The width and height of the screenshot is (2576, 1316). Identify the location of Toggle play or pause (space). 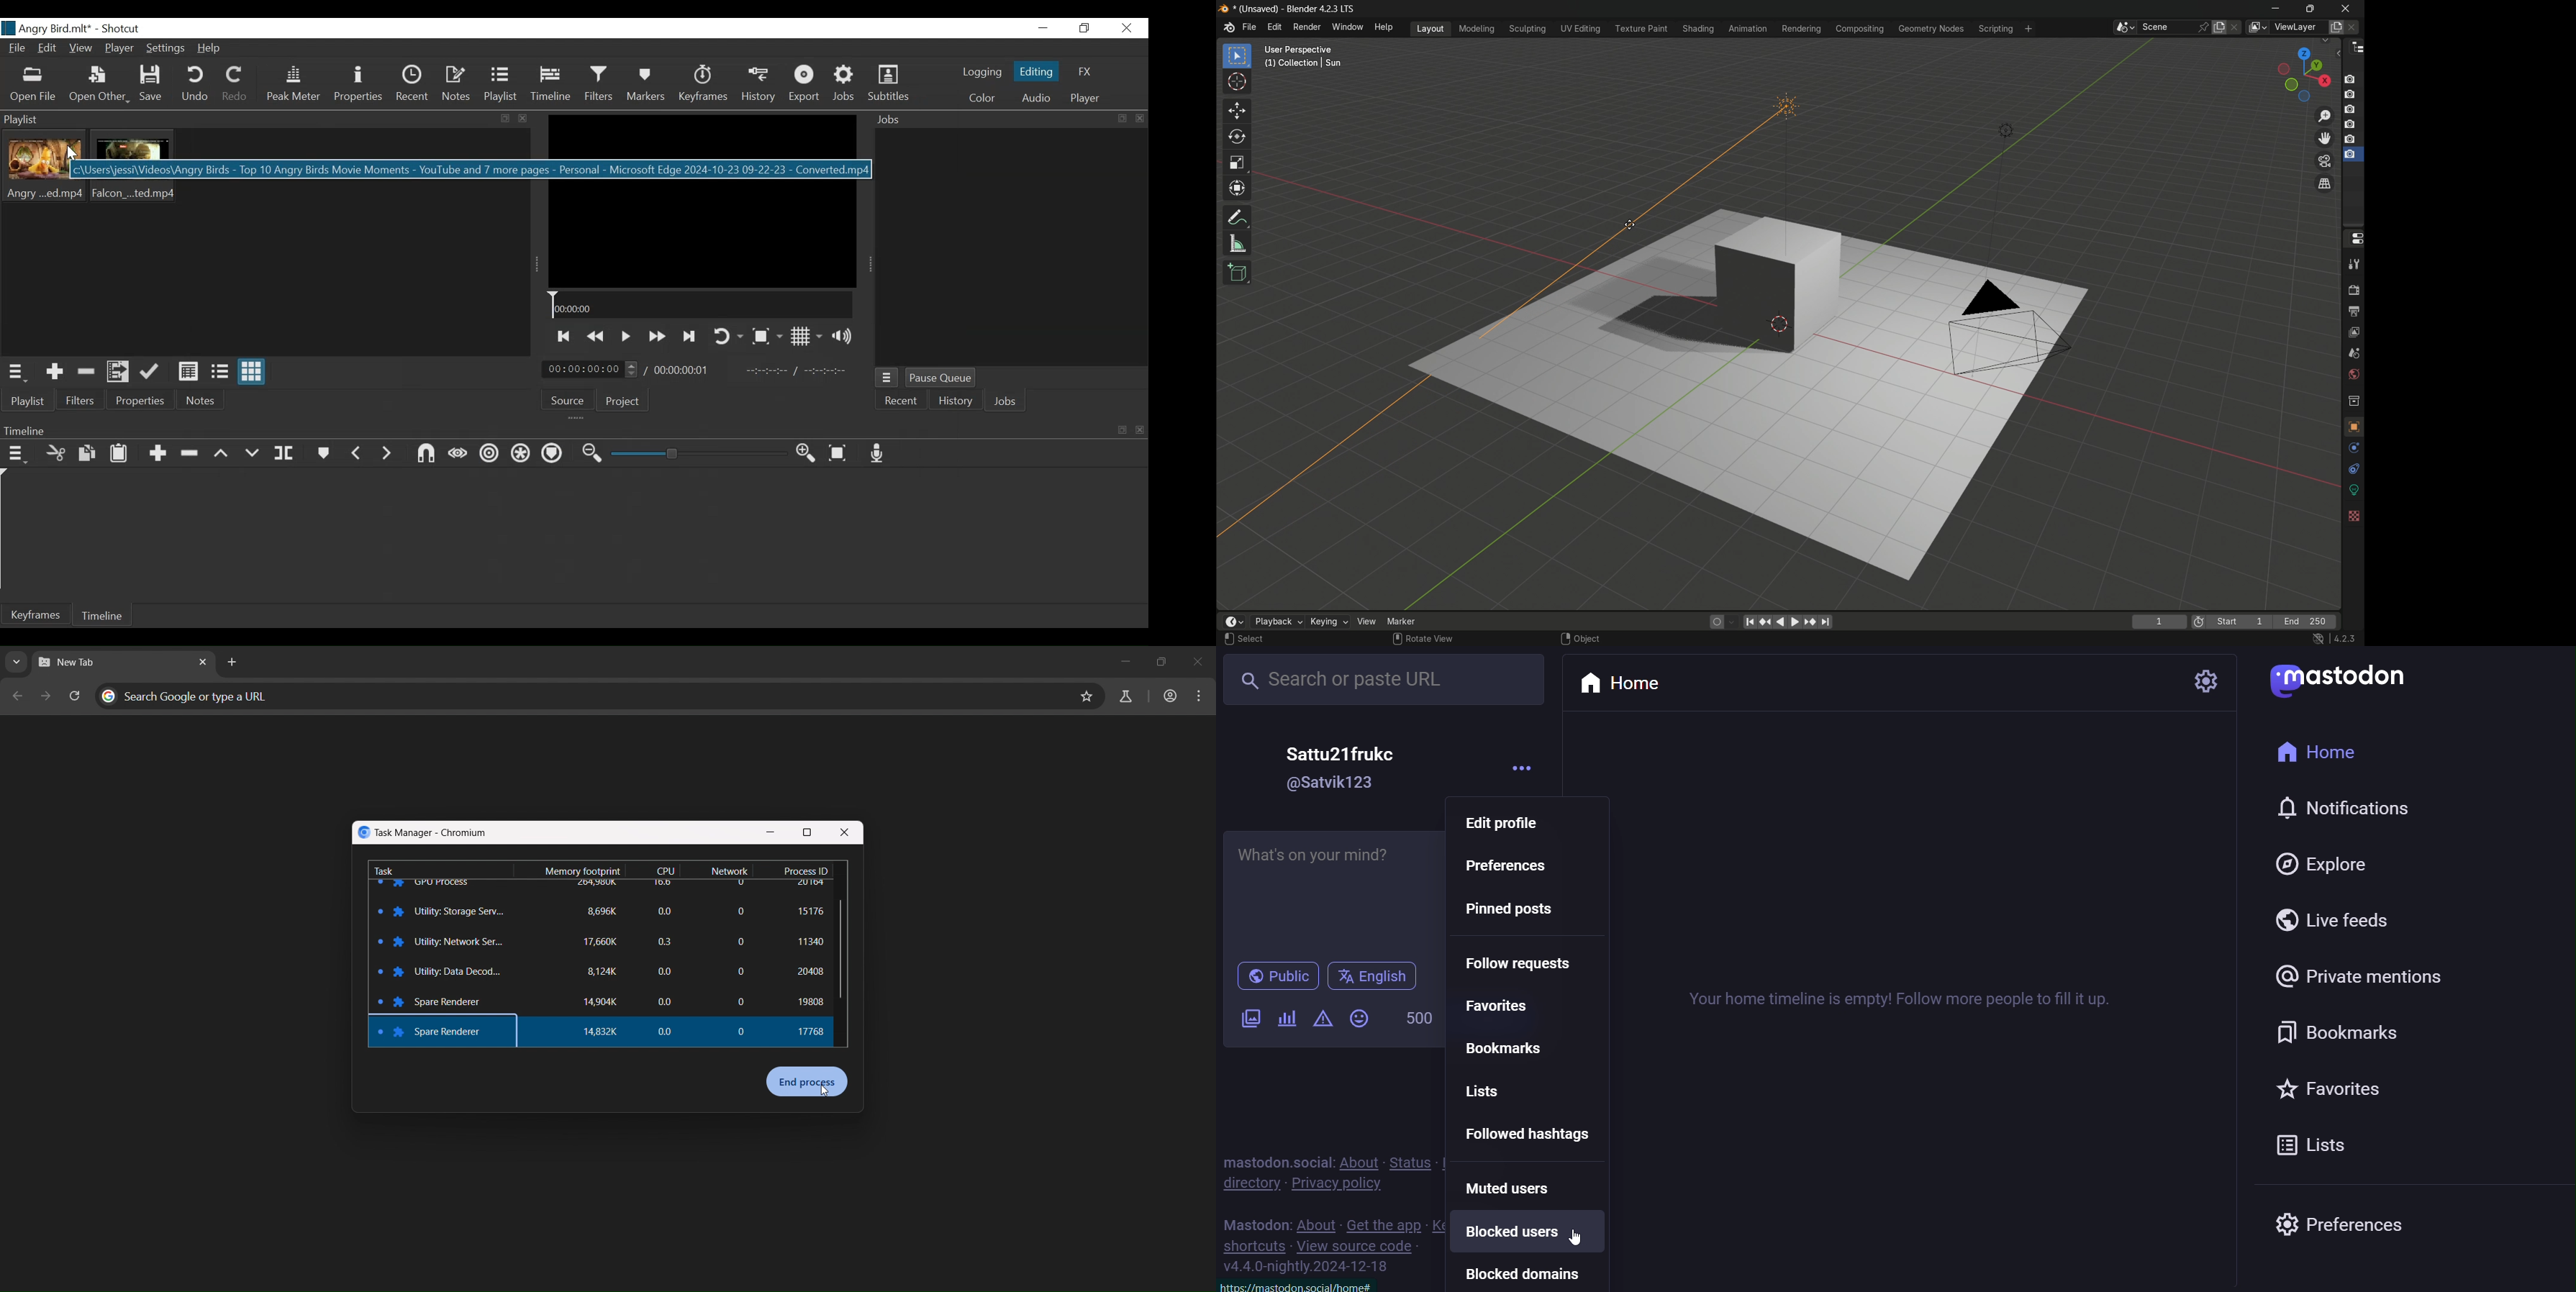
(625, 337).